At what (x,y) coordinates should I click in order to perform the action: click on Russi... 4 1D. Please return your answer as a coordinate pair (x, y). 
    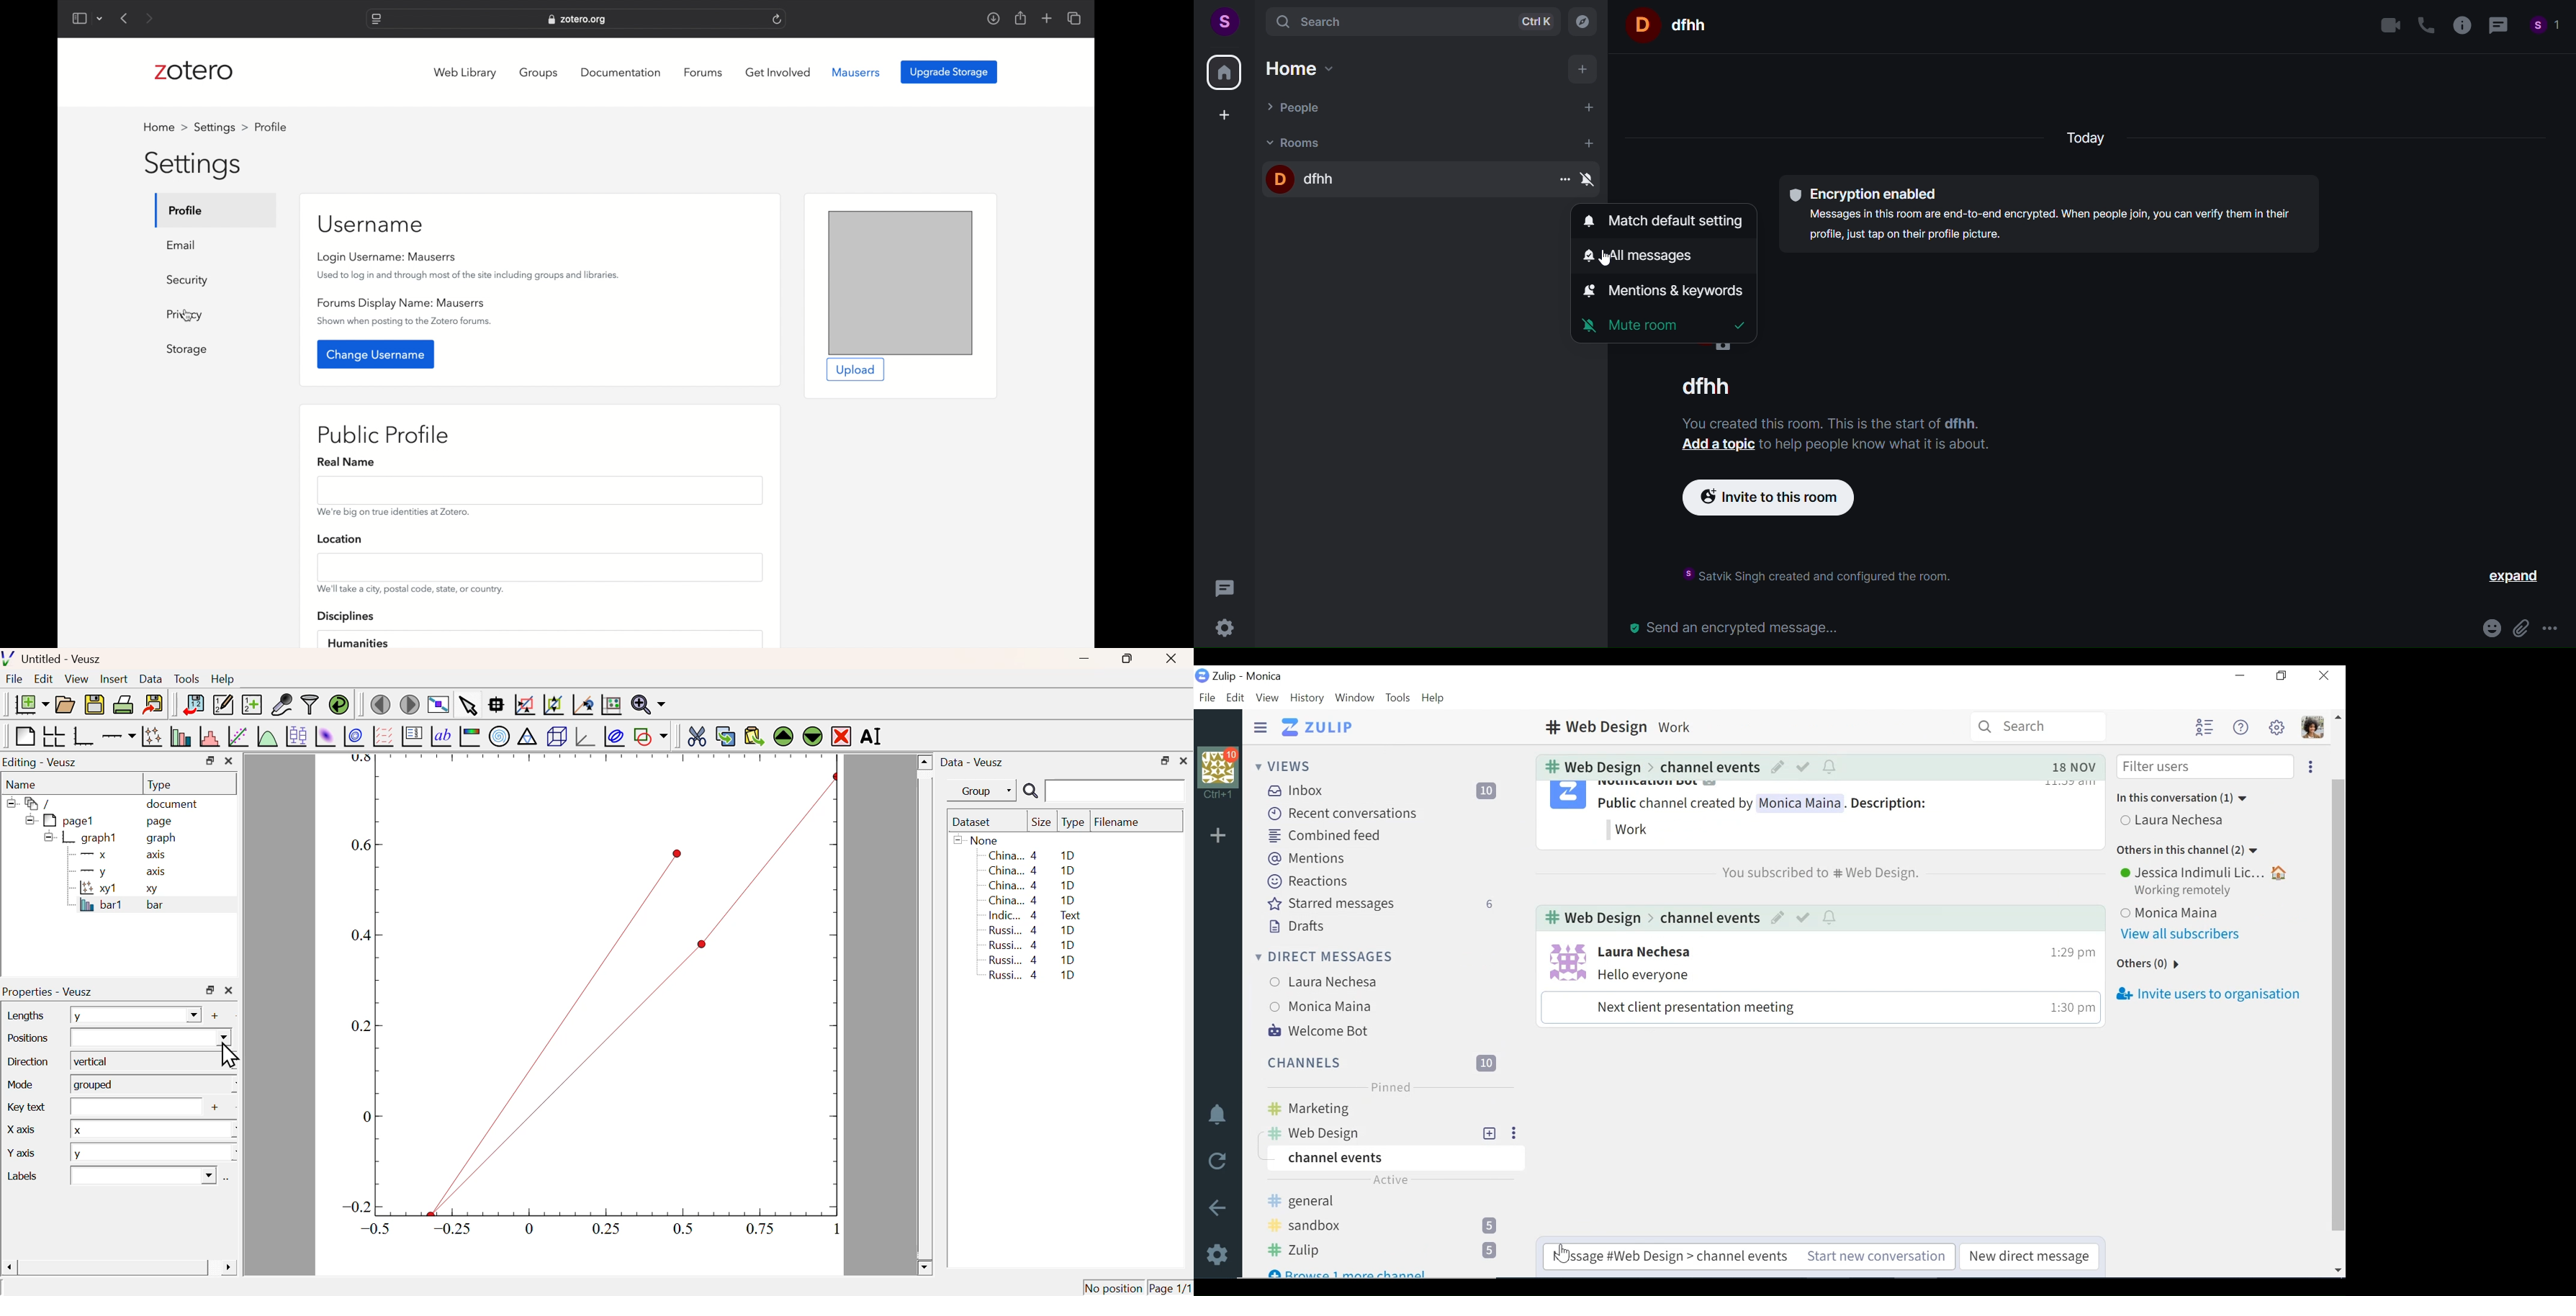
    Looking at the image, I should click on (1030, 960).